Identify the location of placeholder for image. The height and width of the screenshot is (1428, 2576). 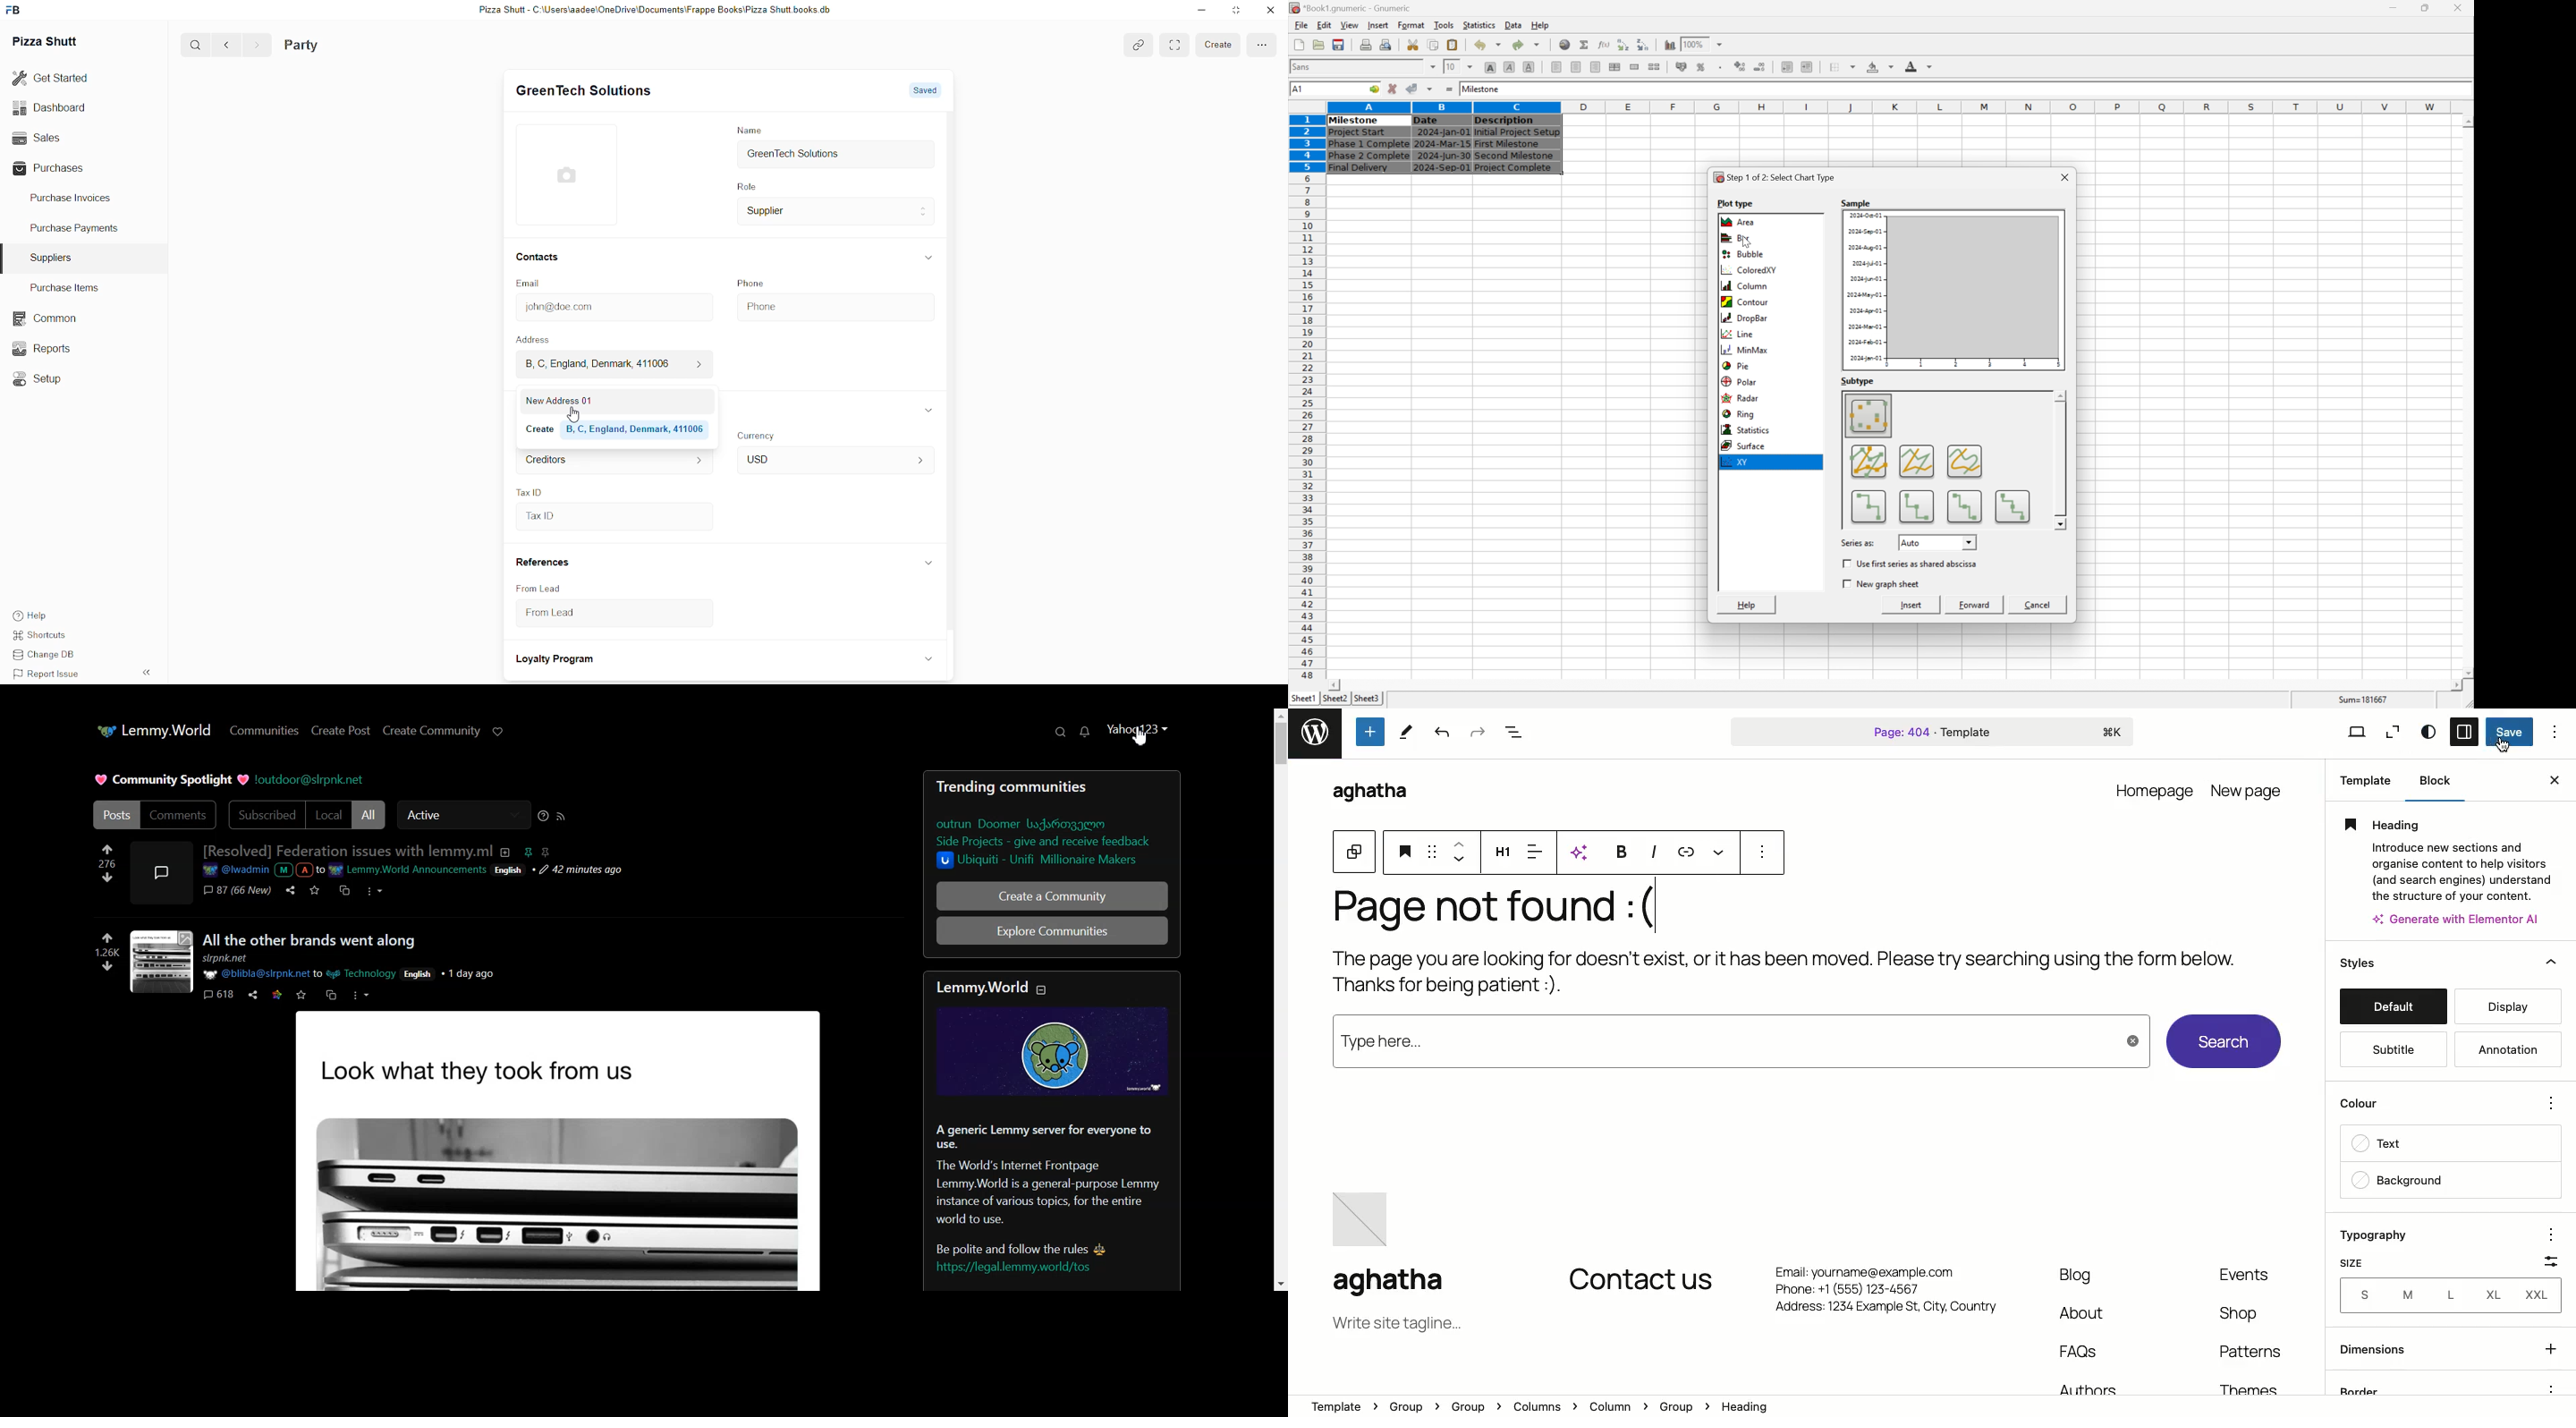
(571, 174).